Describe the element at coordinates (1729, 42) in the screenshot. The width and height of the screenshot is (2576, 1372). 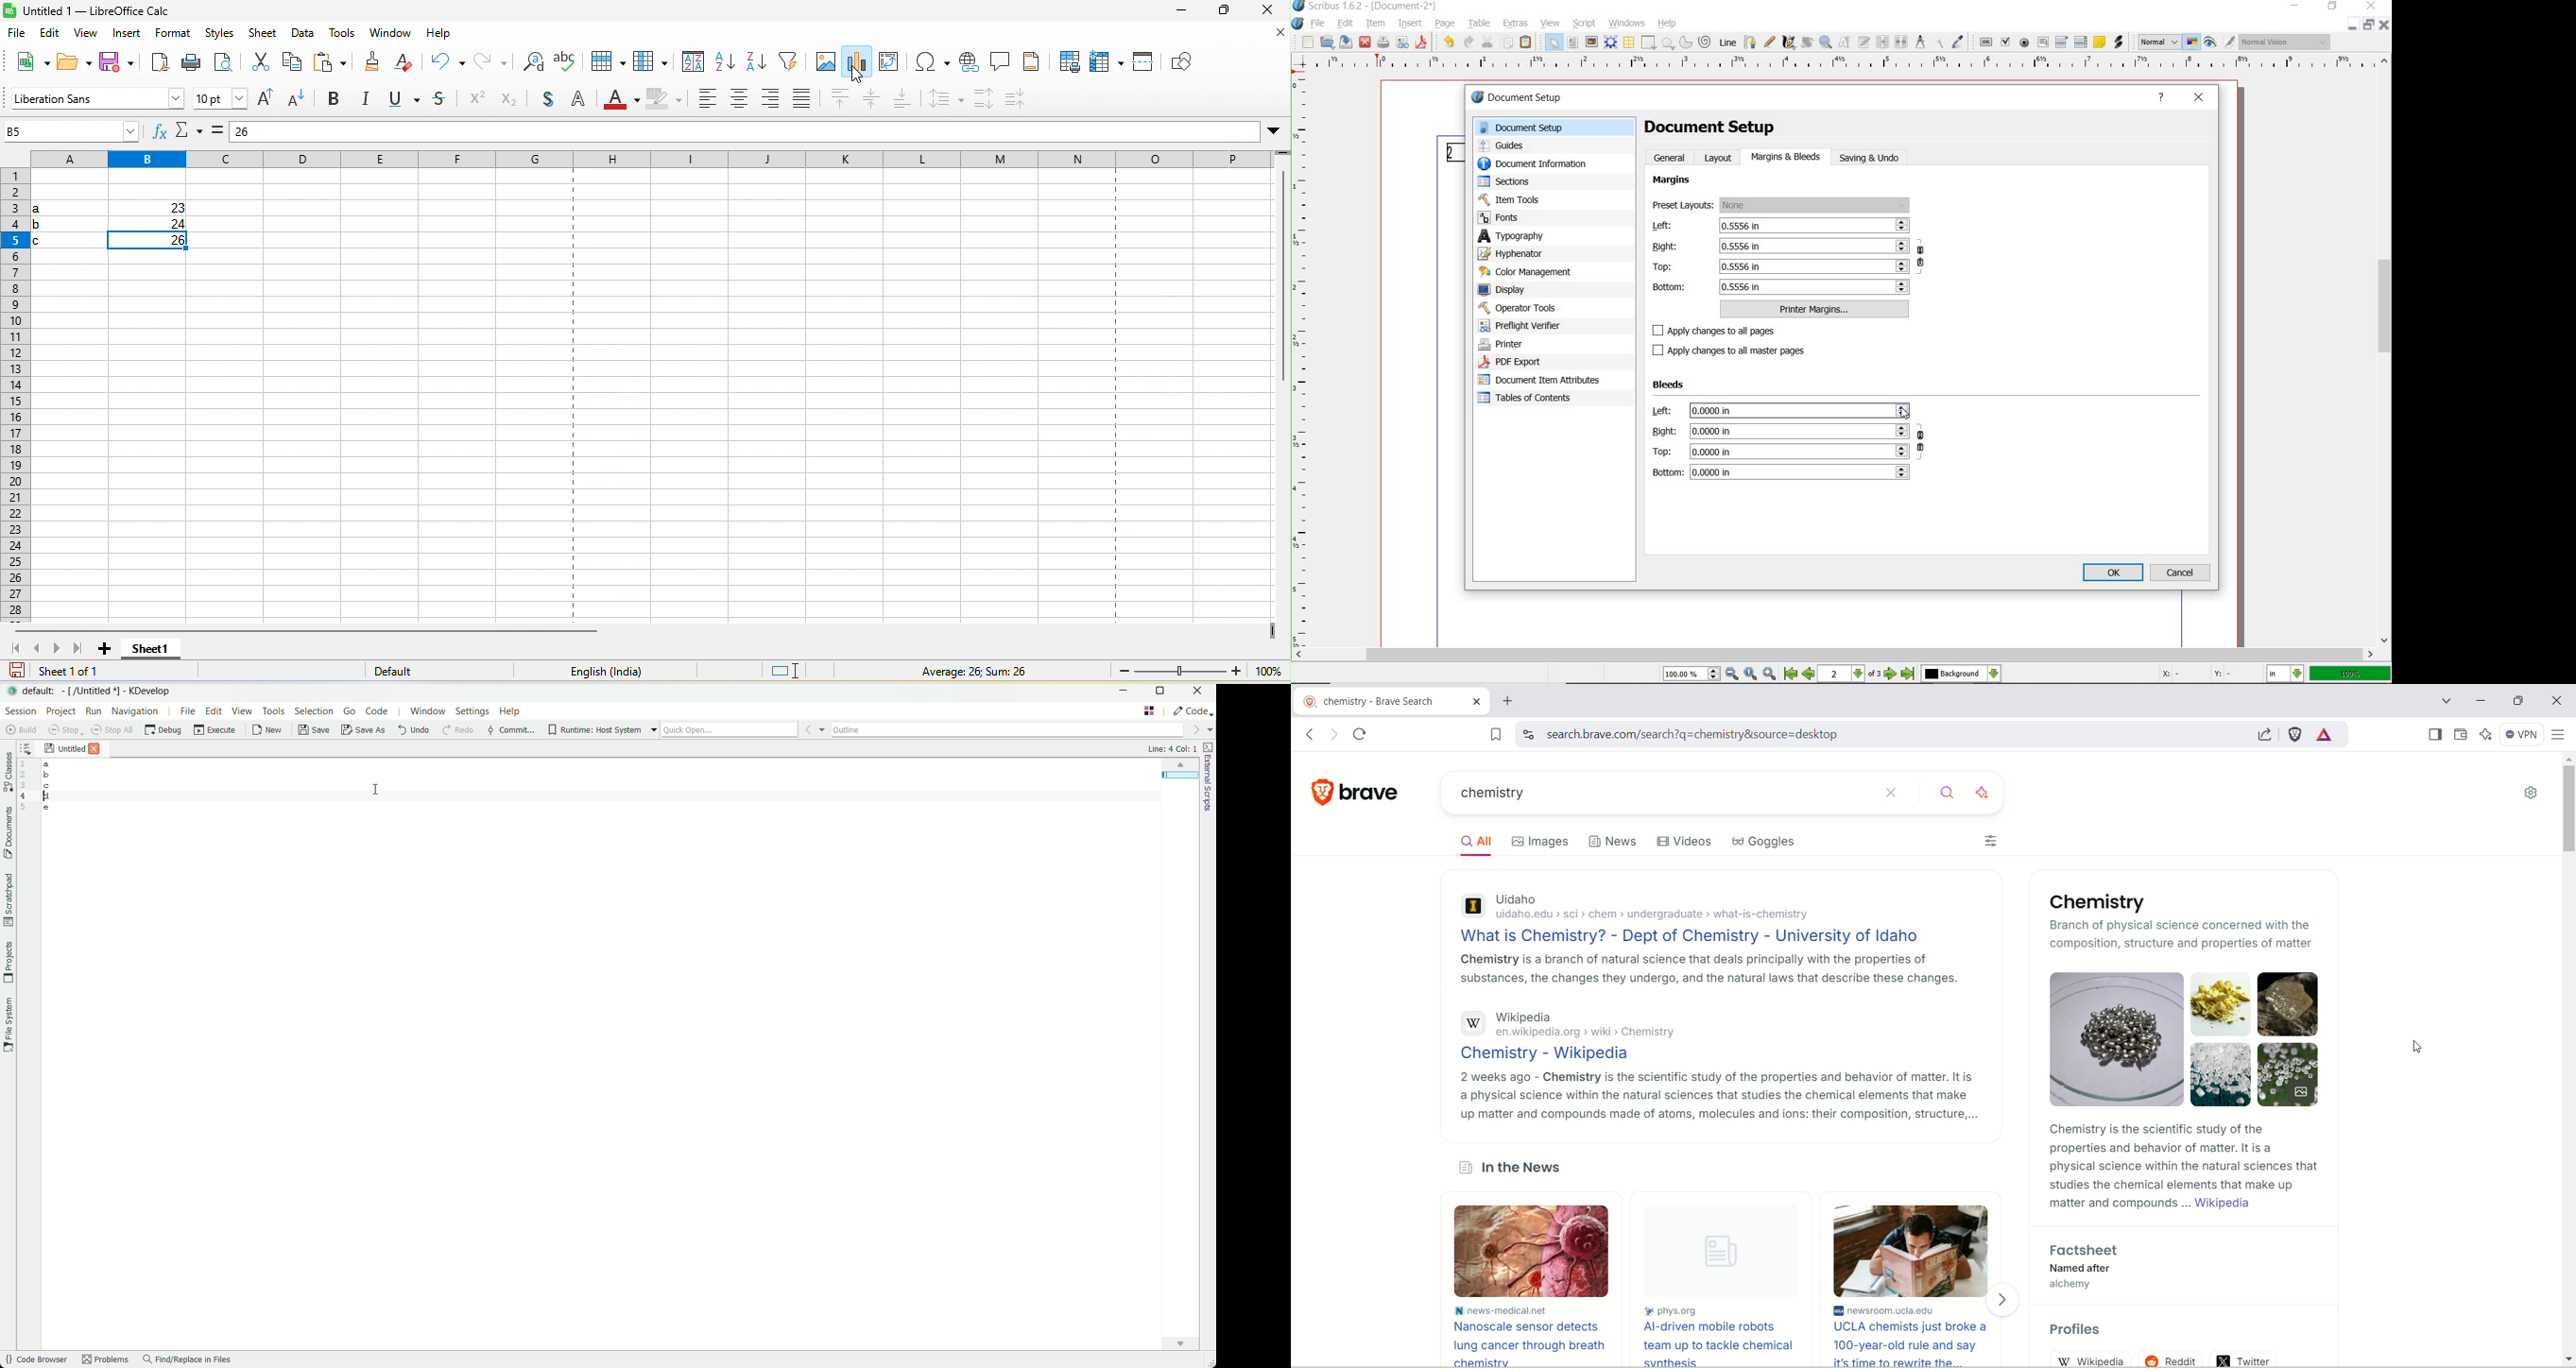
I see `line` at that location.